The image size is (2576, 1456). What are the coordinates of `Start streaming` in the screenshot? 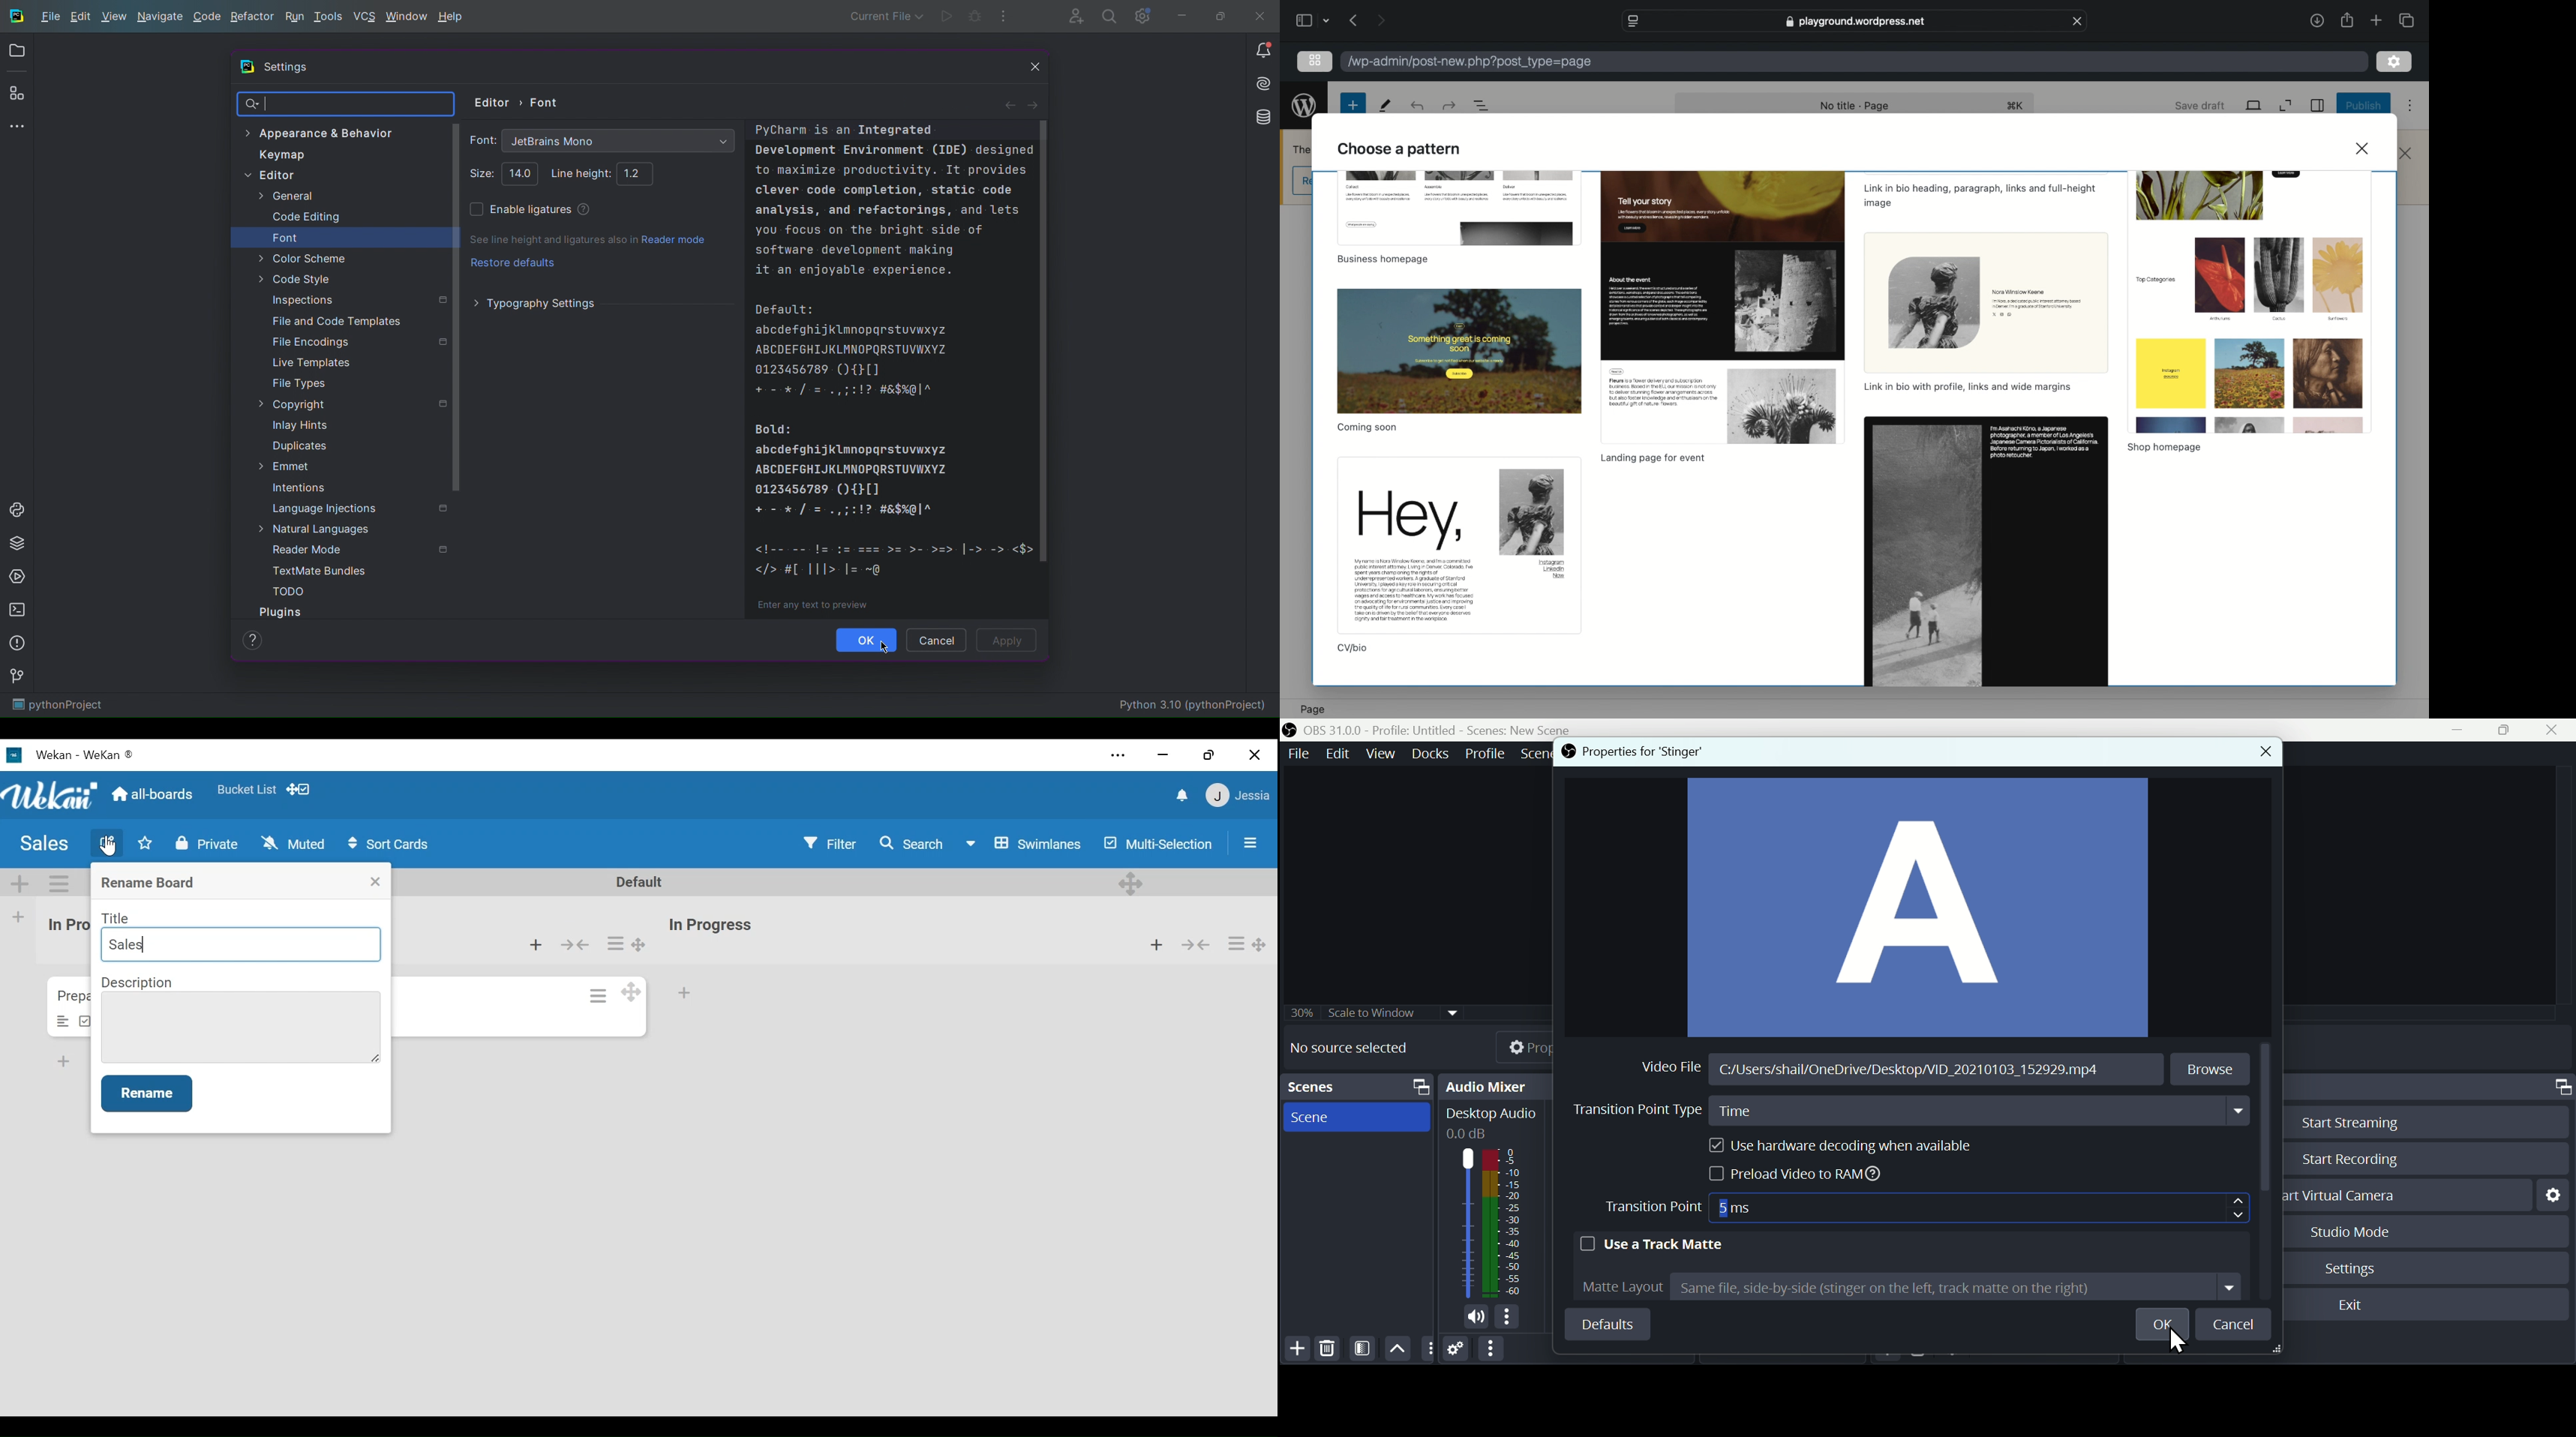 It's located at (2344, 1121).